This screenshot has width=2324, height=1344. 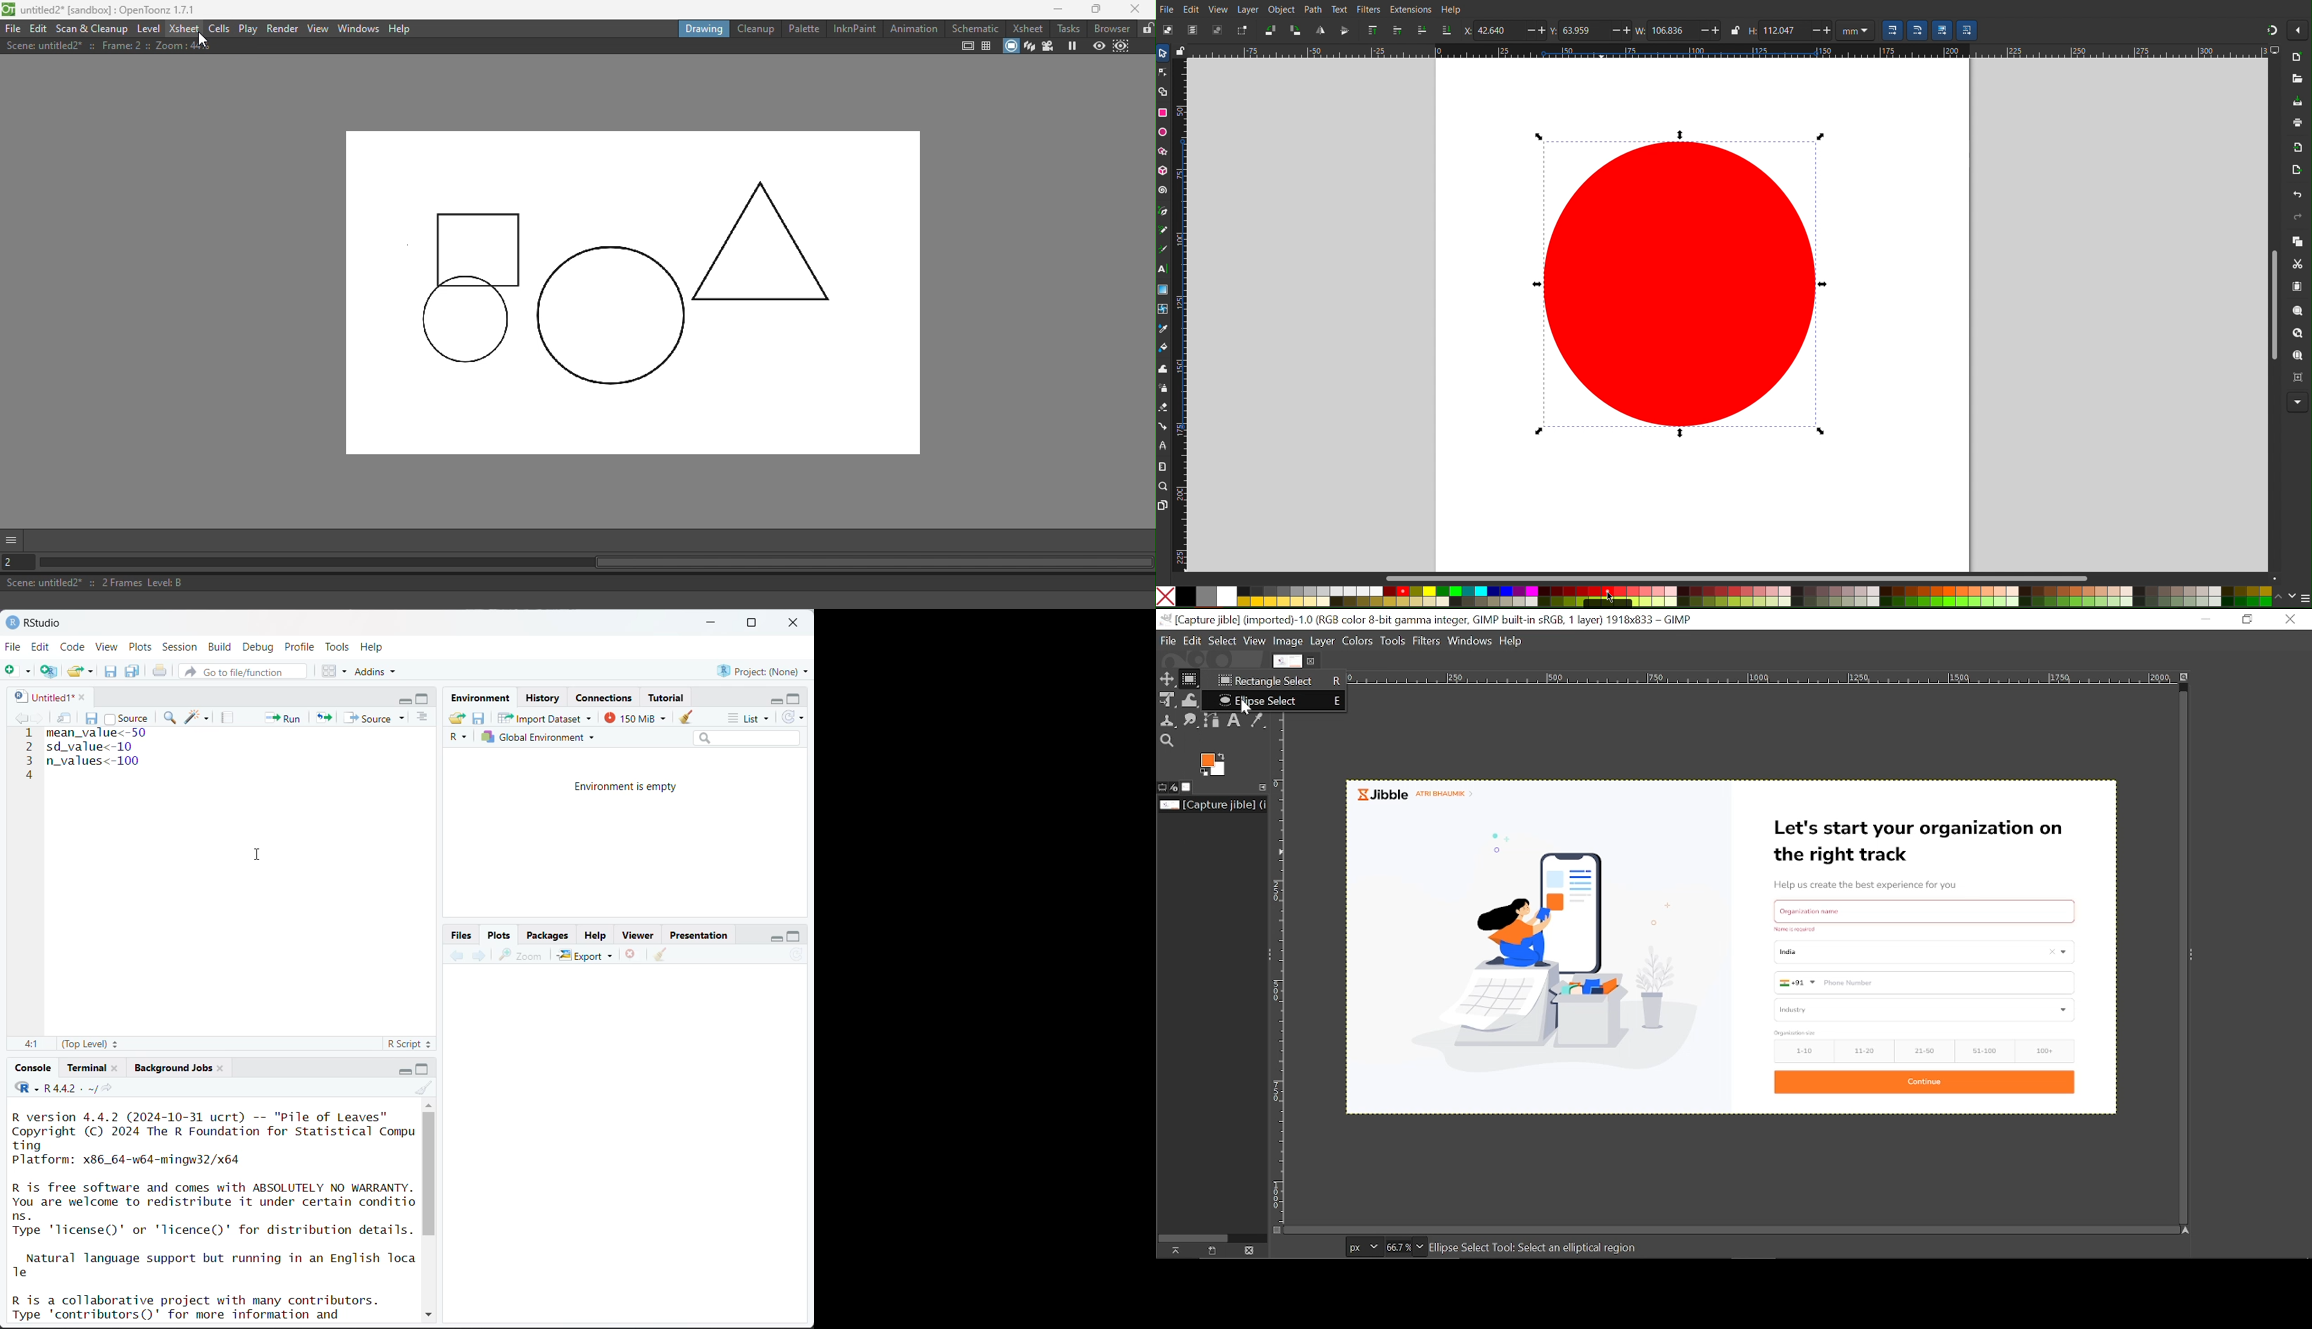 I want to click on History, so click(x=544, y=698).